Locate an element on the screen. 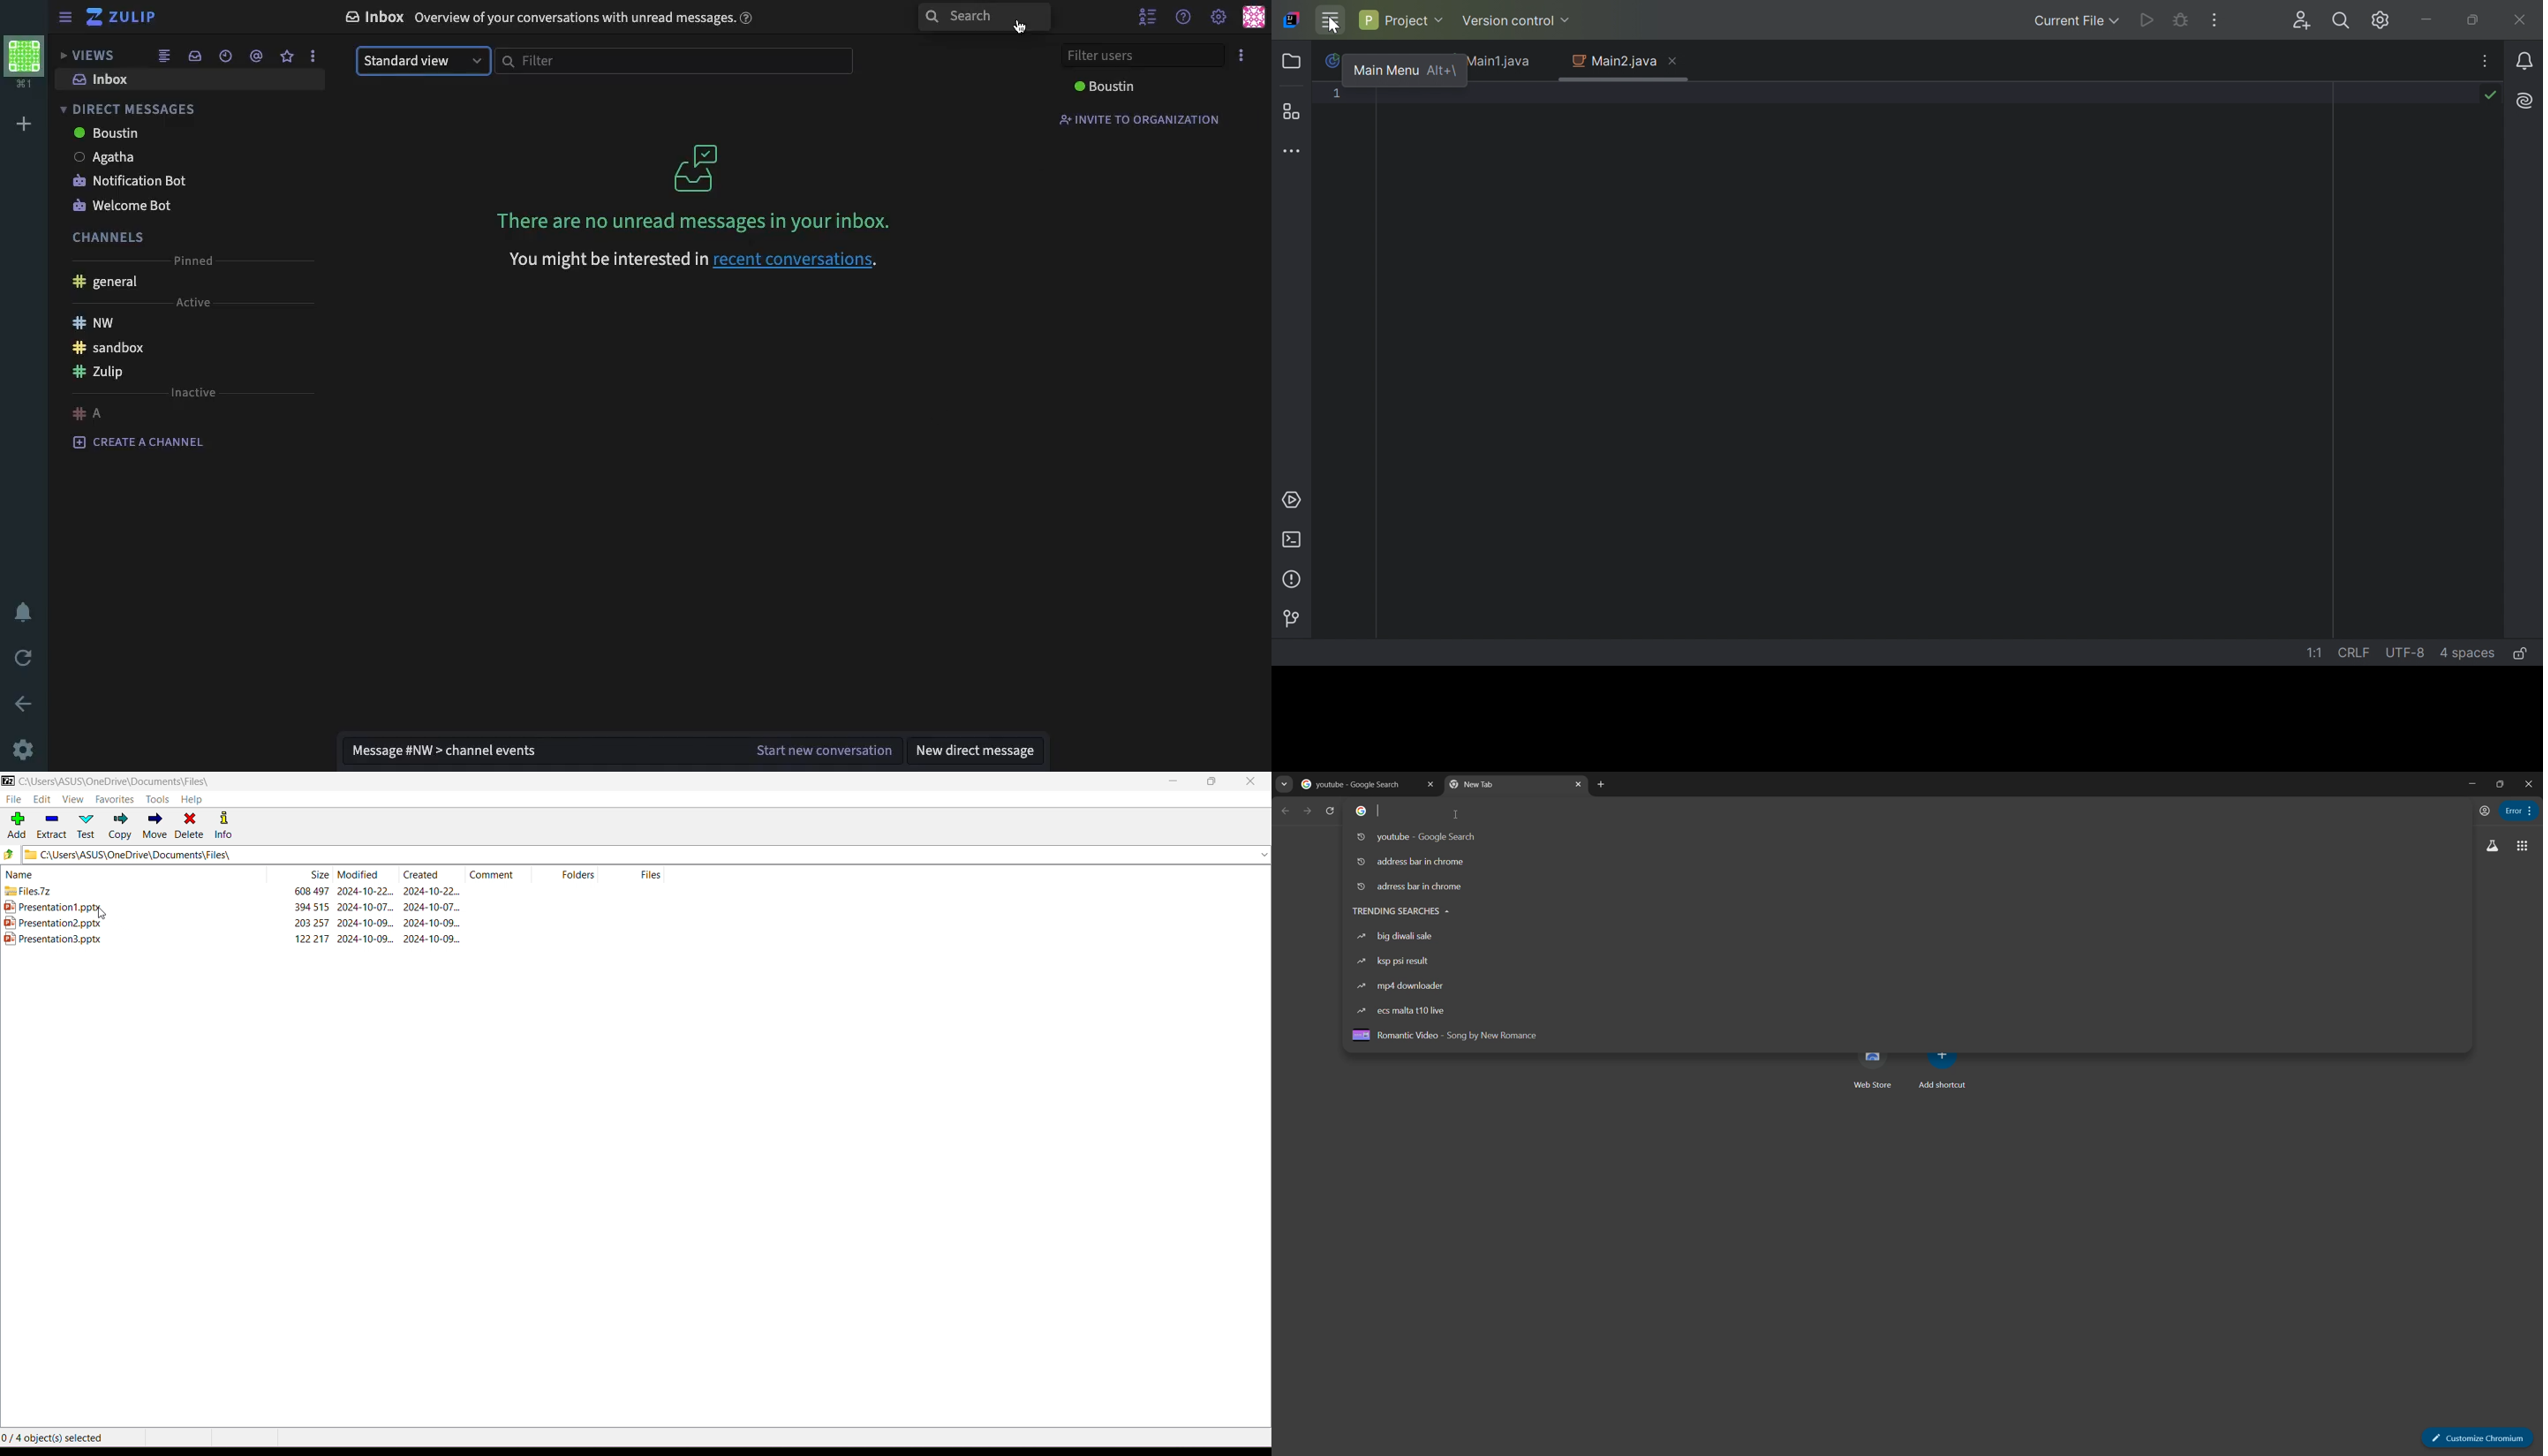 This screenshot has width=2548, height=1456. romantic video song by new romance is located at coordinates (1446, 1036).